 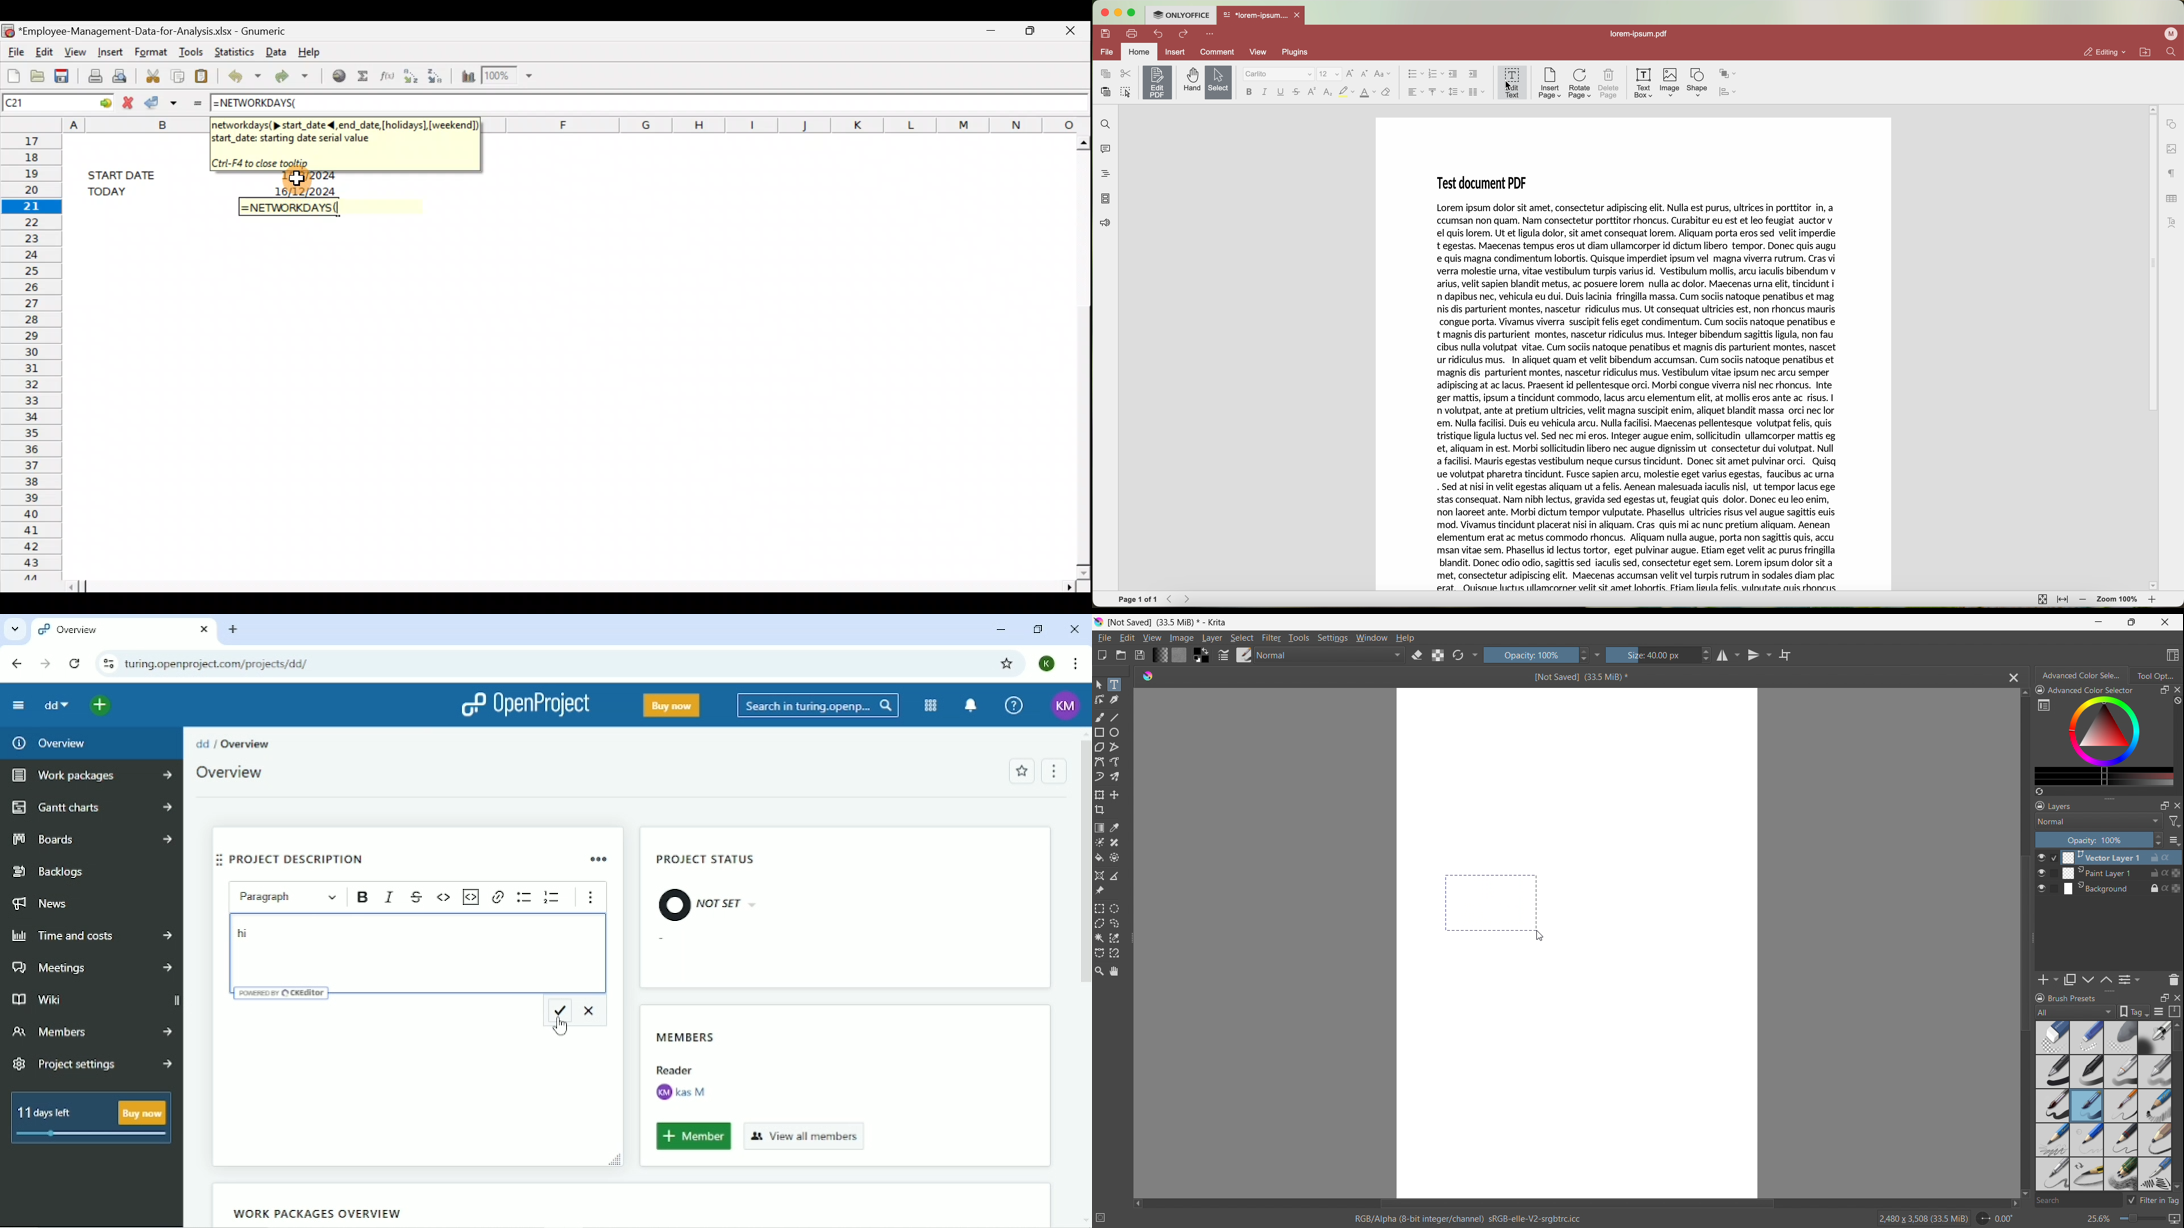 What do you see at coordinates (2066, 997) in the screenshot?
I see `brush presets` at bounding box center [2066, 997].